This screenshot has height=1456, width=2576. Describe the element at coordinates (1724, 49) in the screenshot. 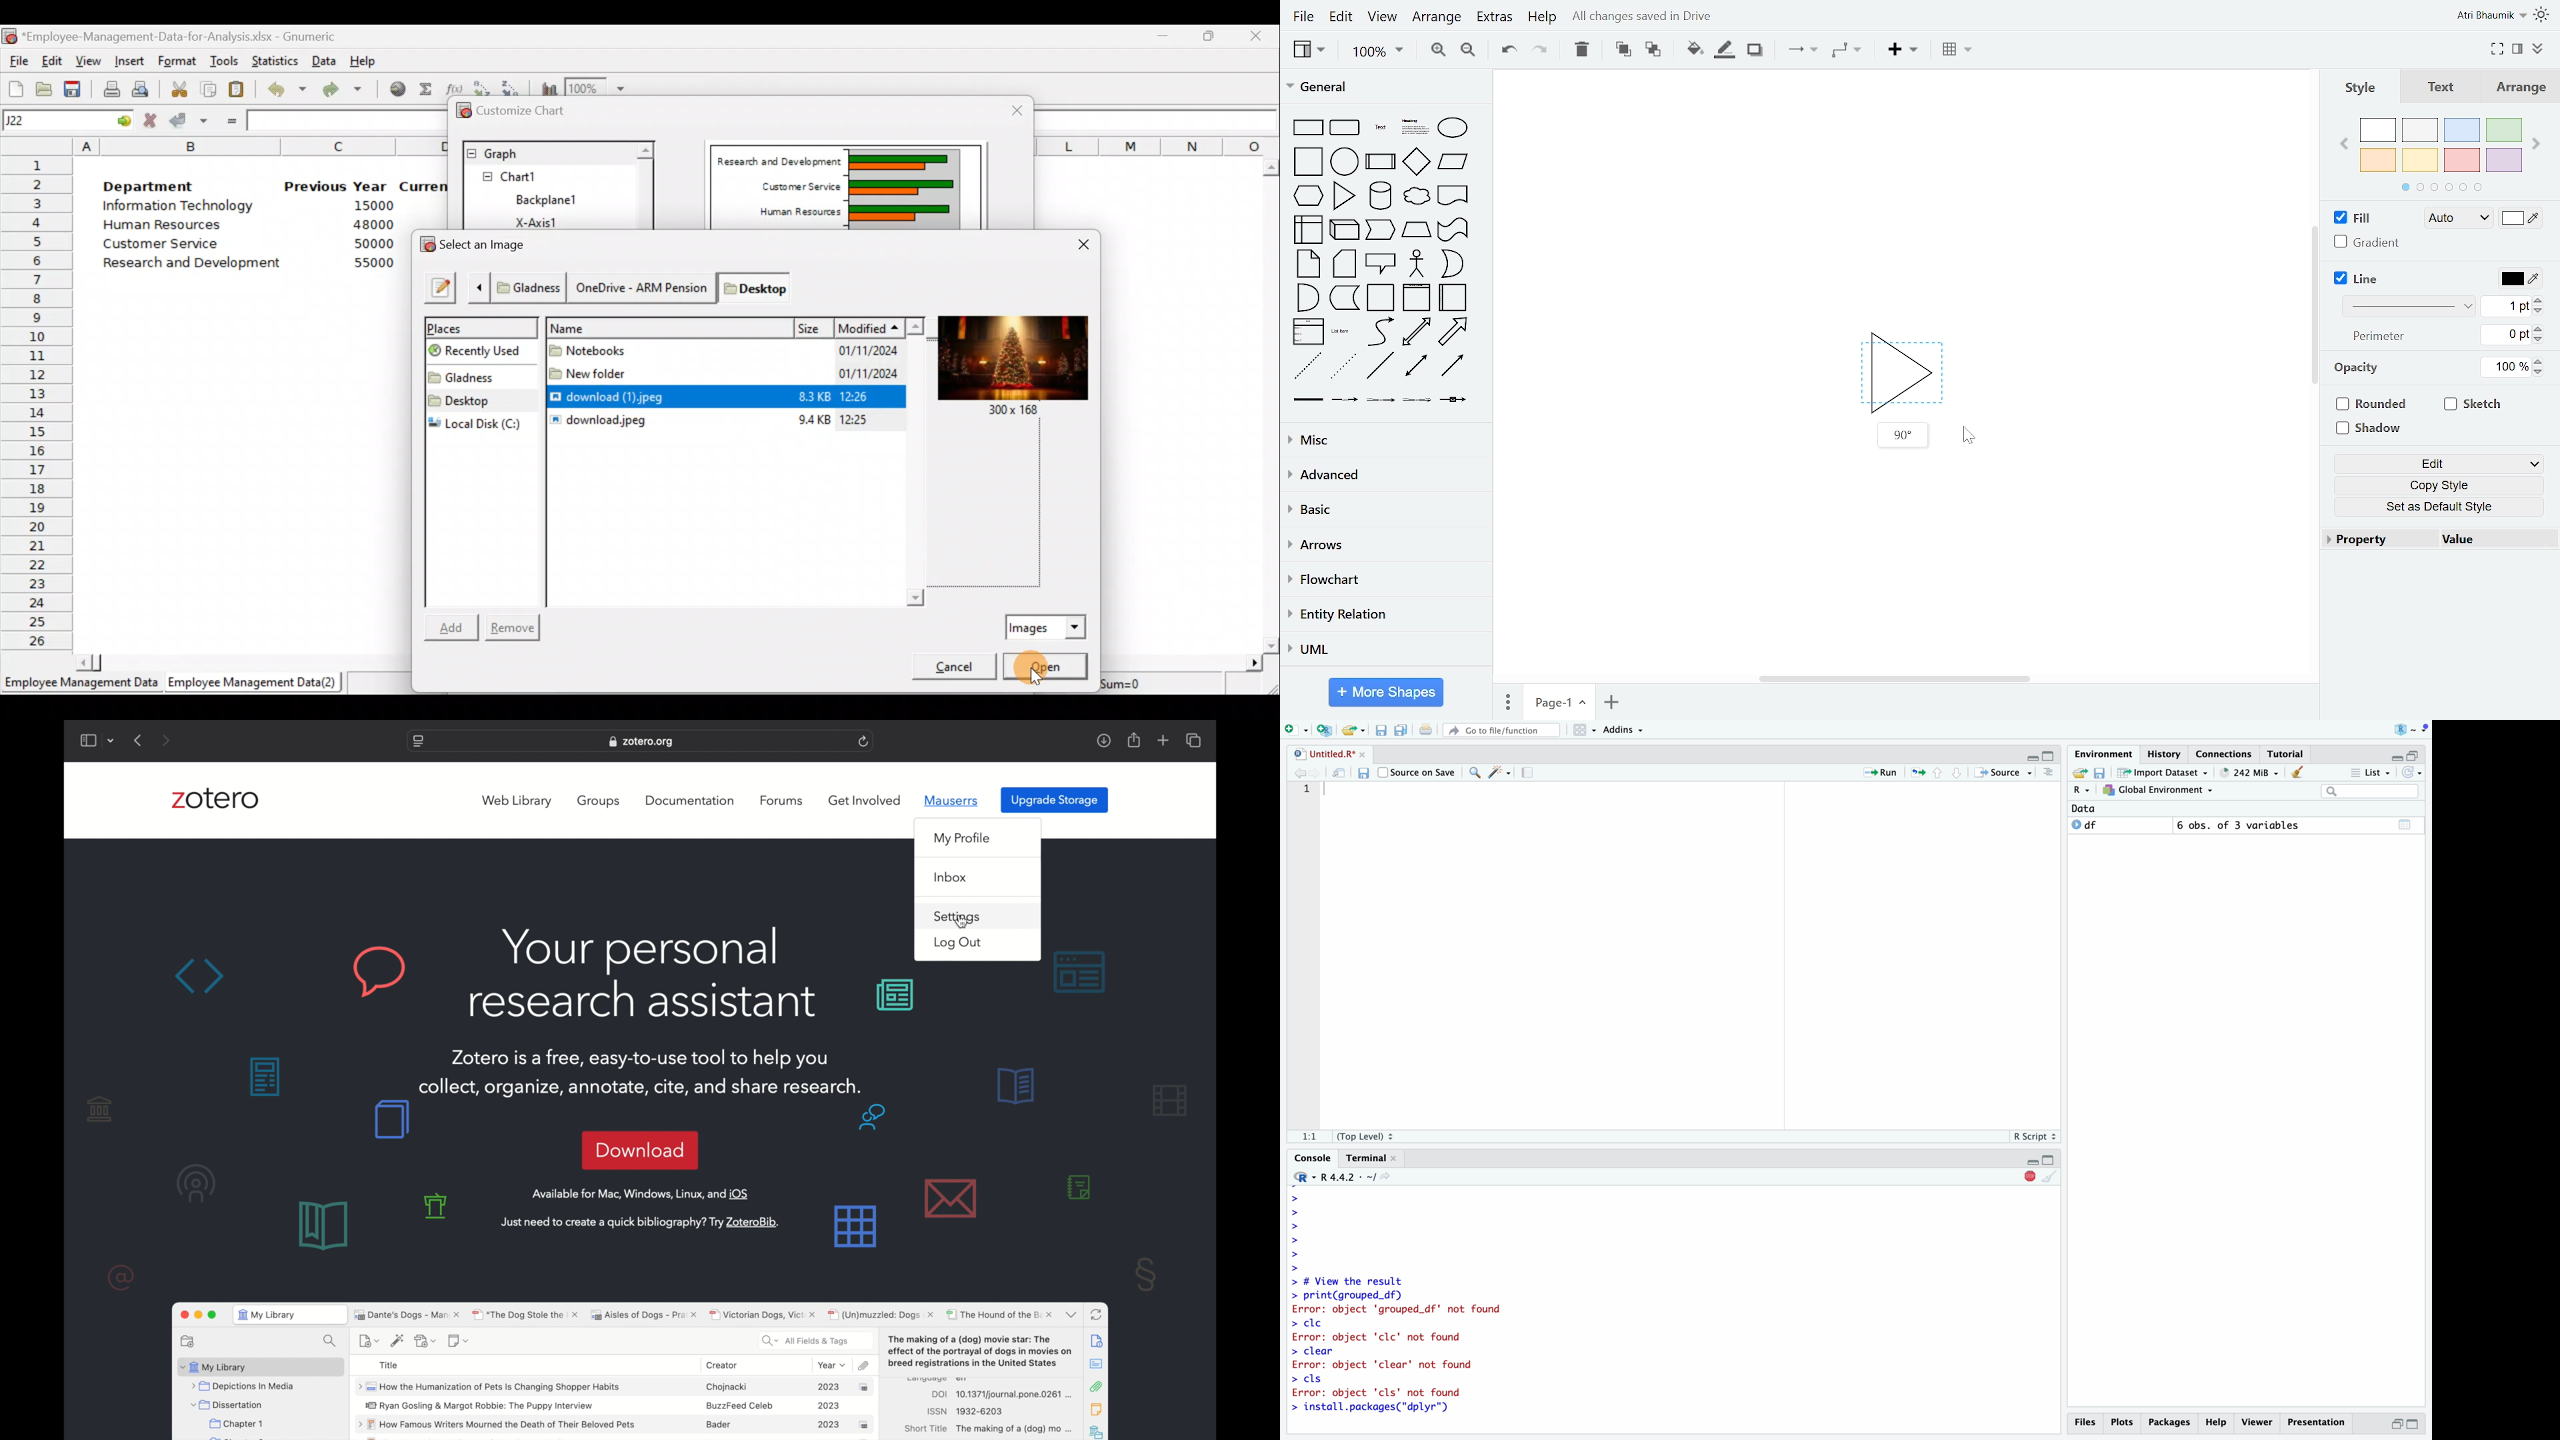

I see `fill line` at that location.